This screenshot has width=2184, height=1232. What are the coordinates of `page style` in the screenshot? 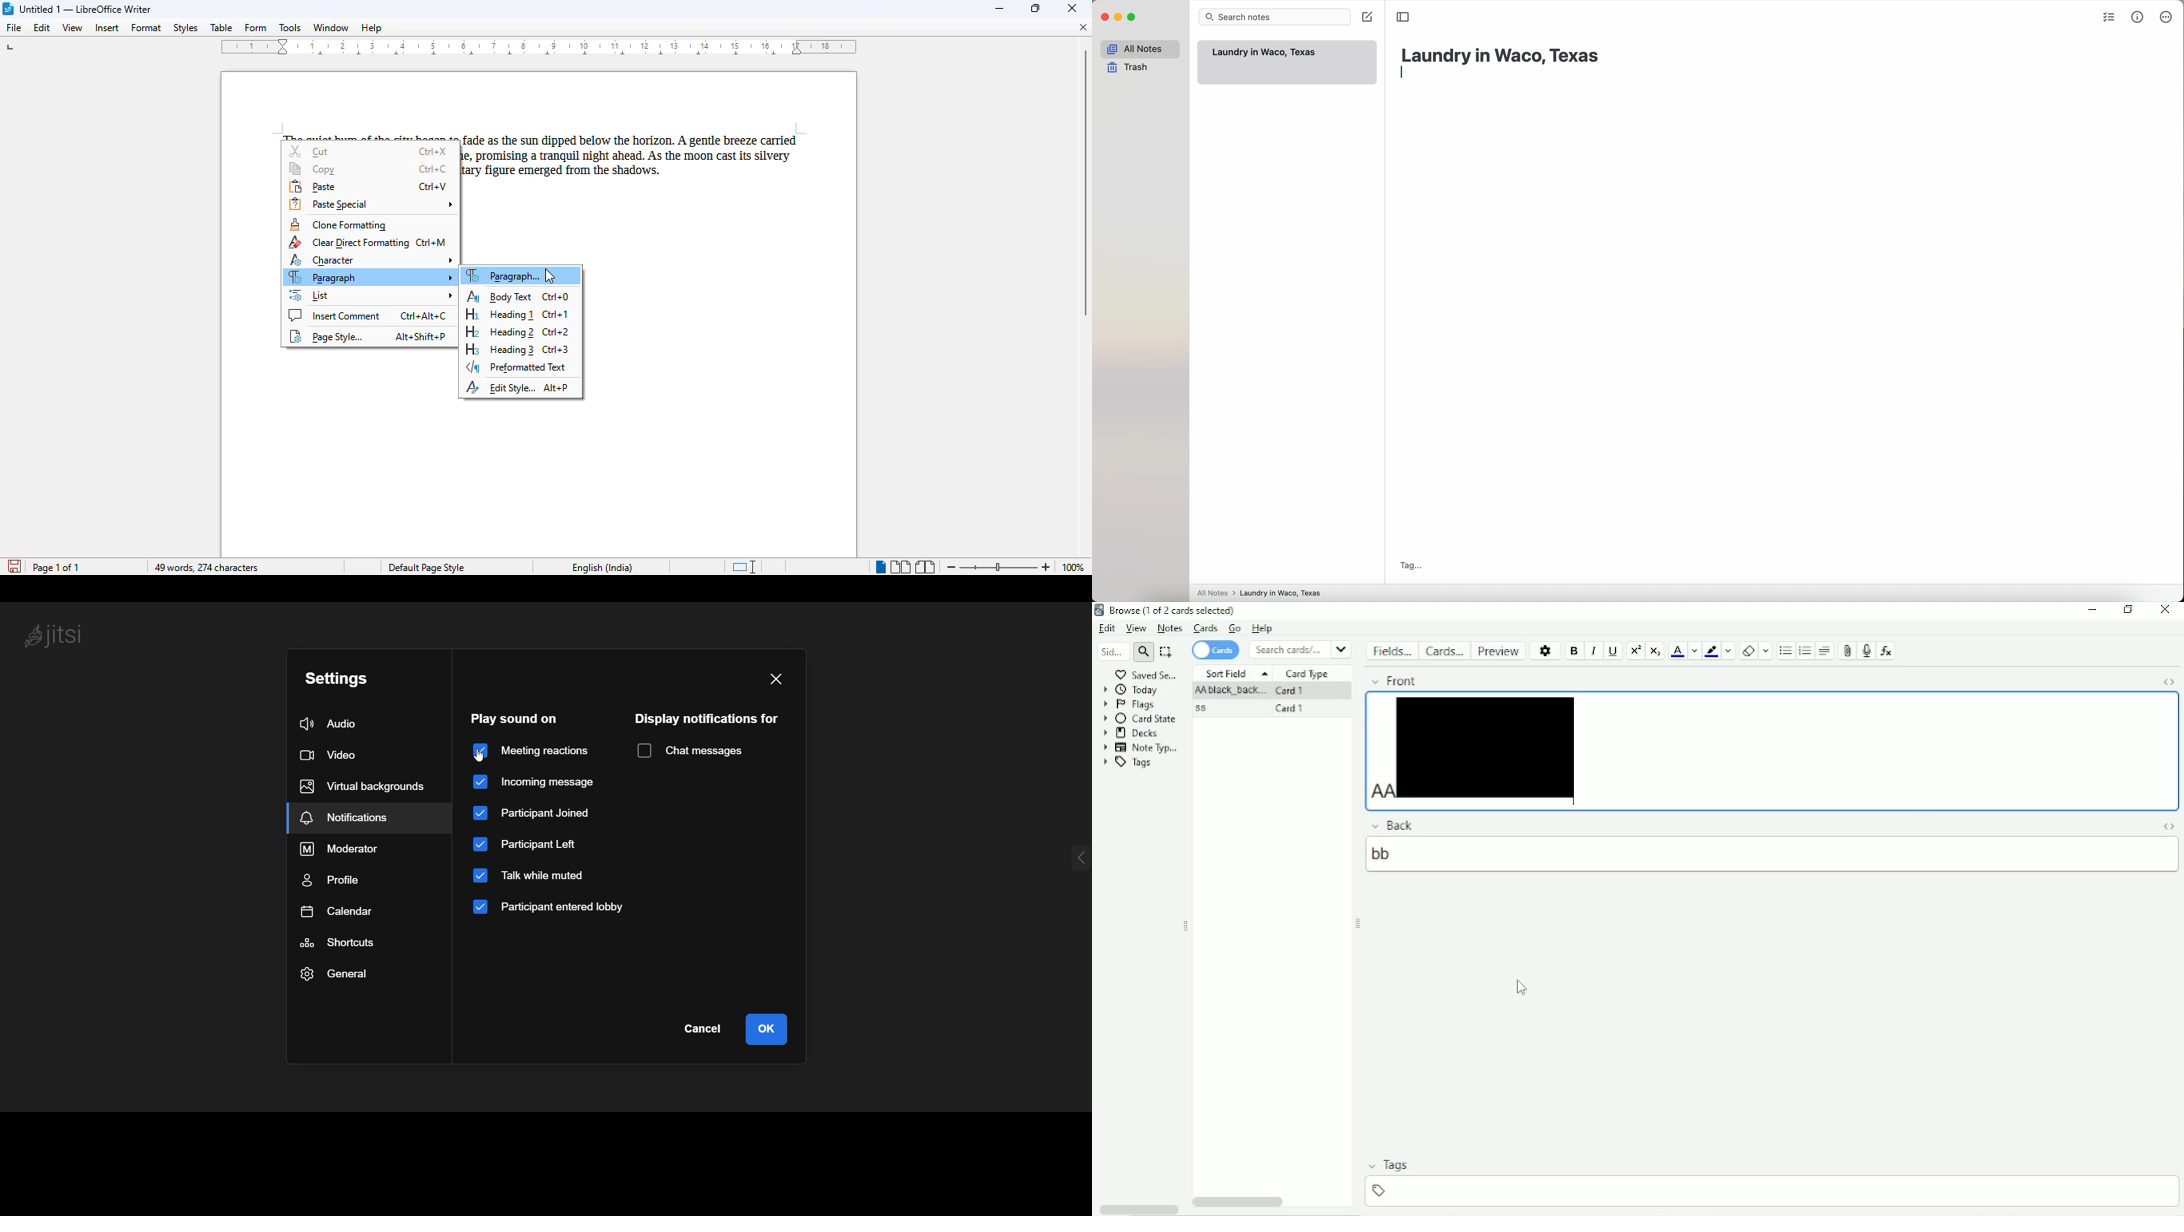 It's located at (369, 337).